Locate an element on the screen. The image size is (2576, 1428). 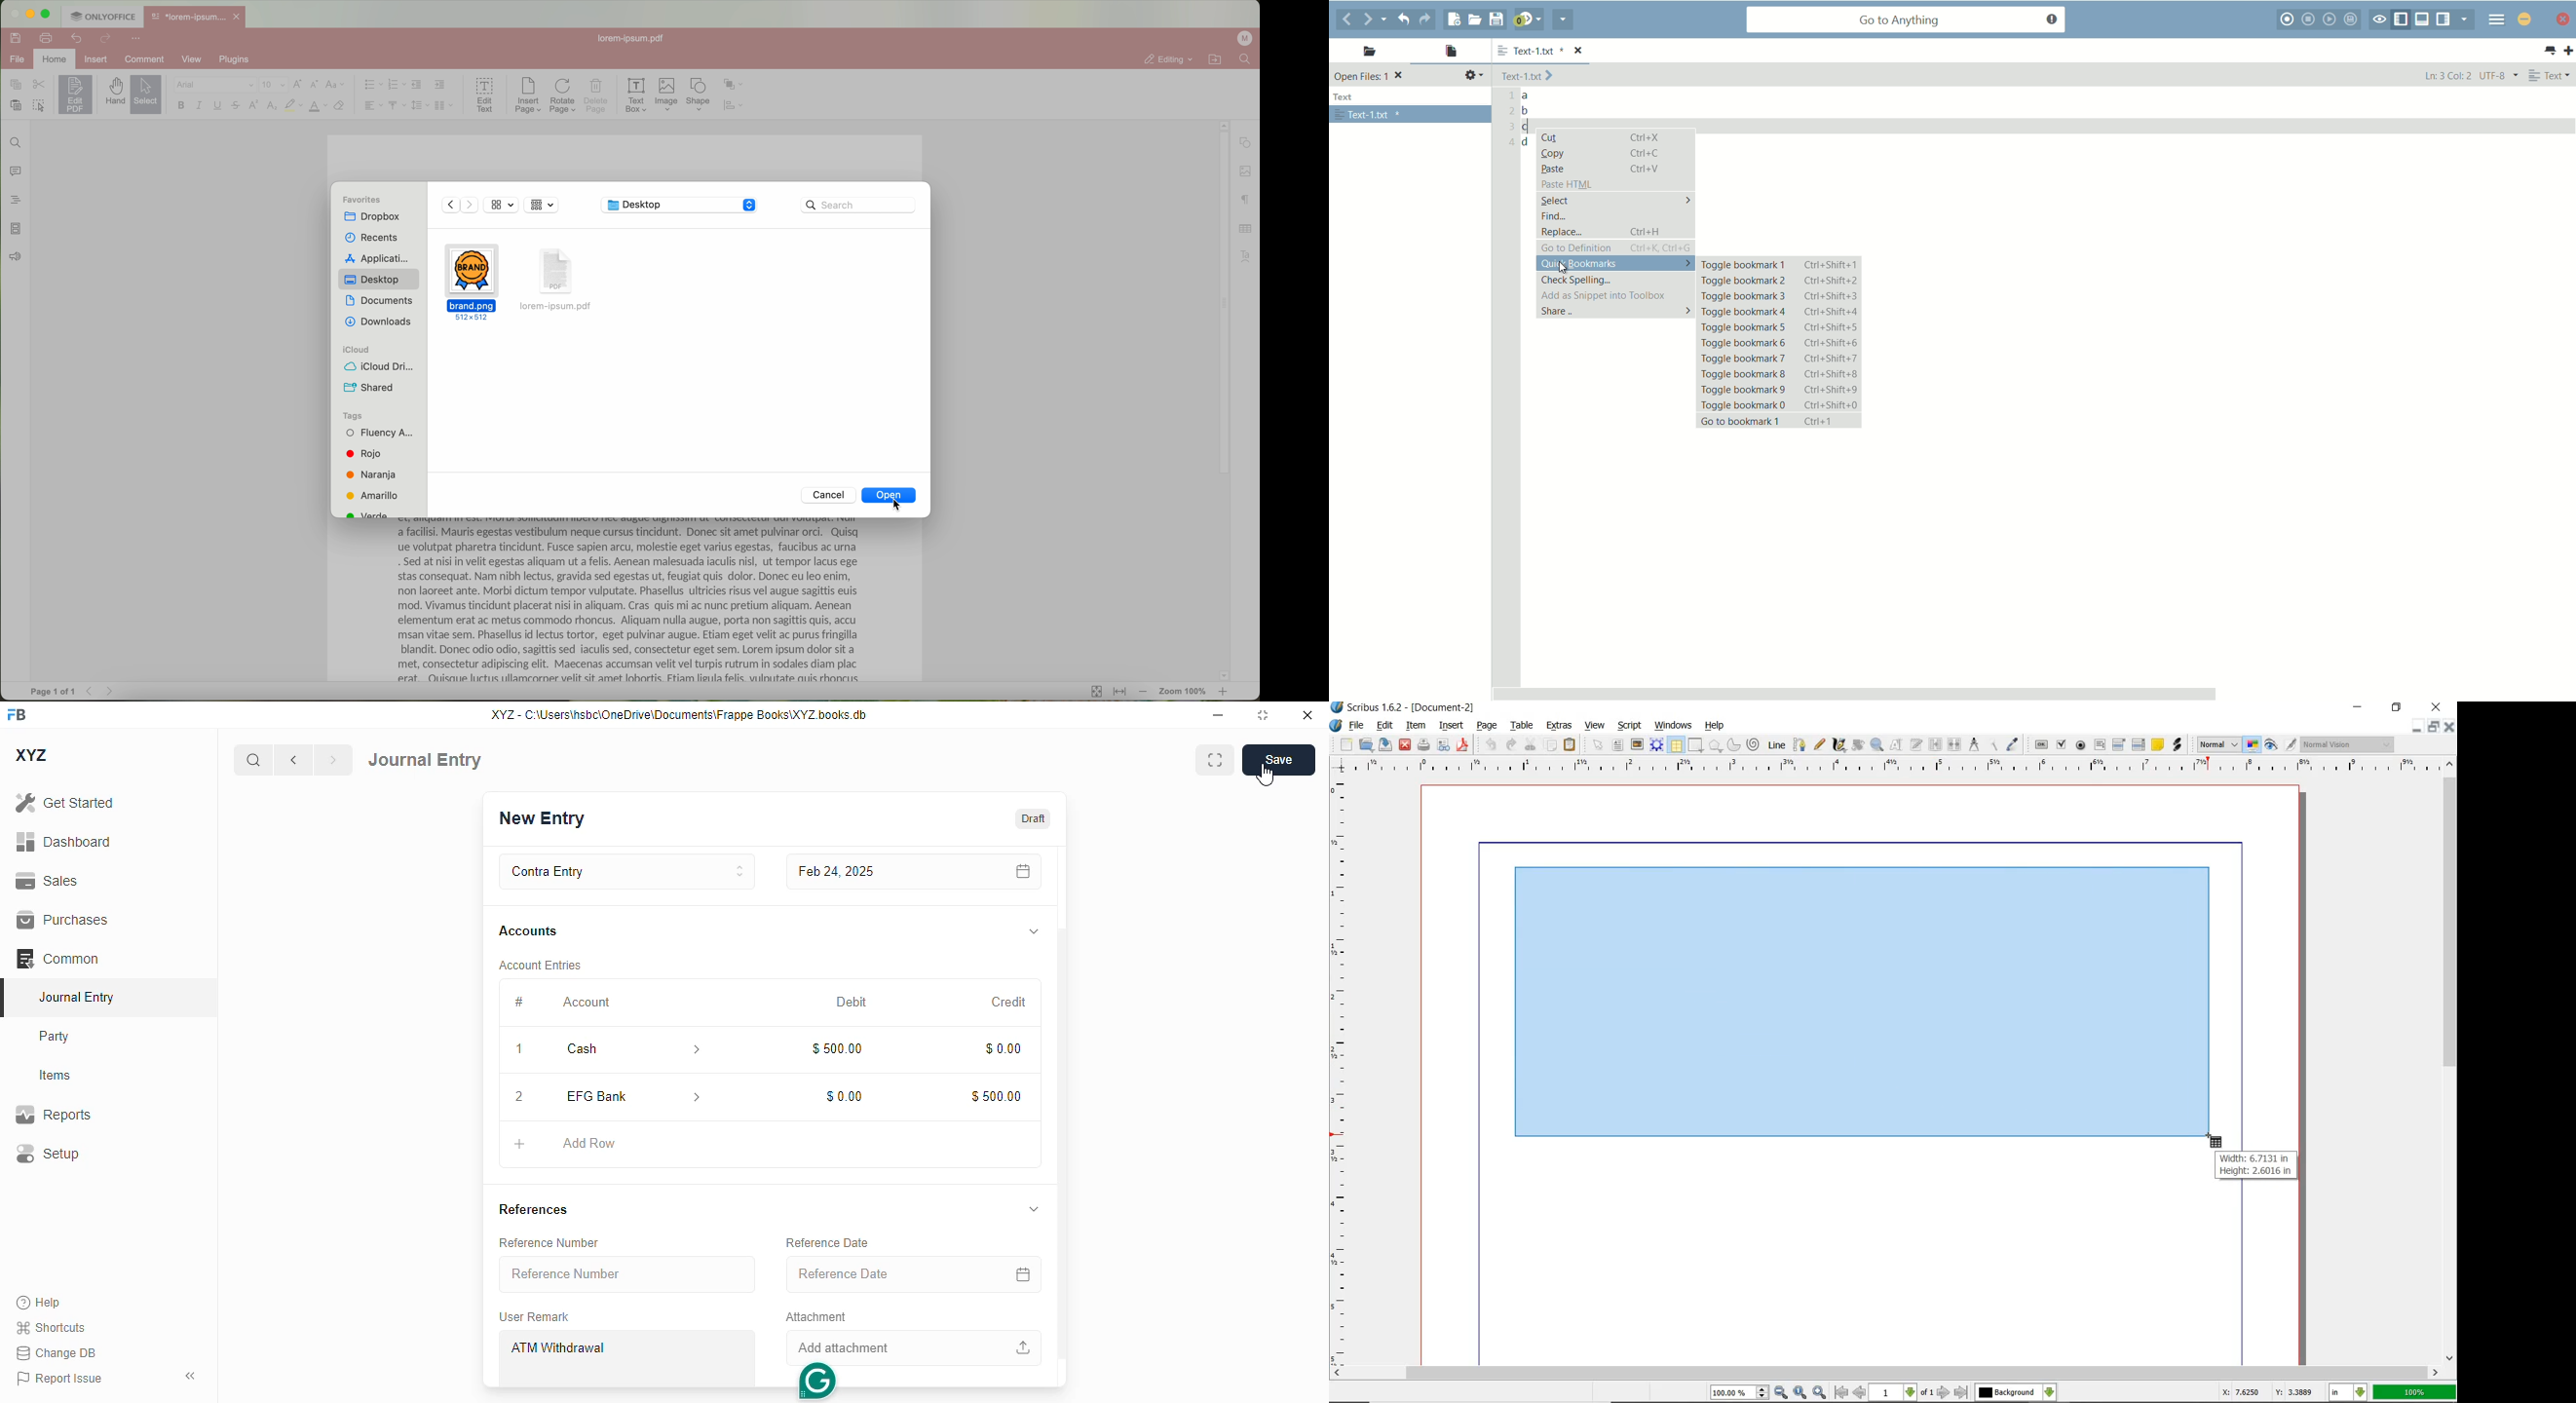
edit is located at coordinates (1385, 726).